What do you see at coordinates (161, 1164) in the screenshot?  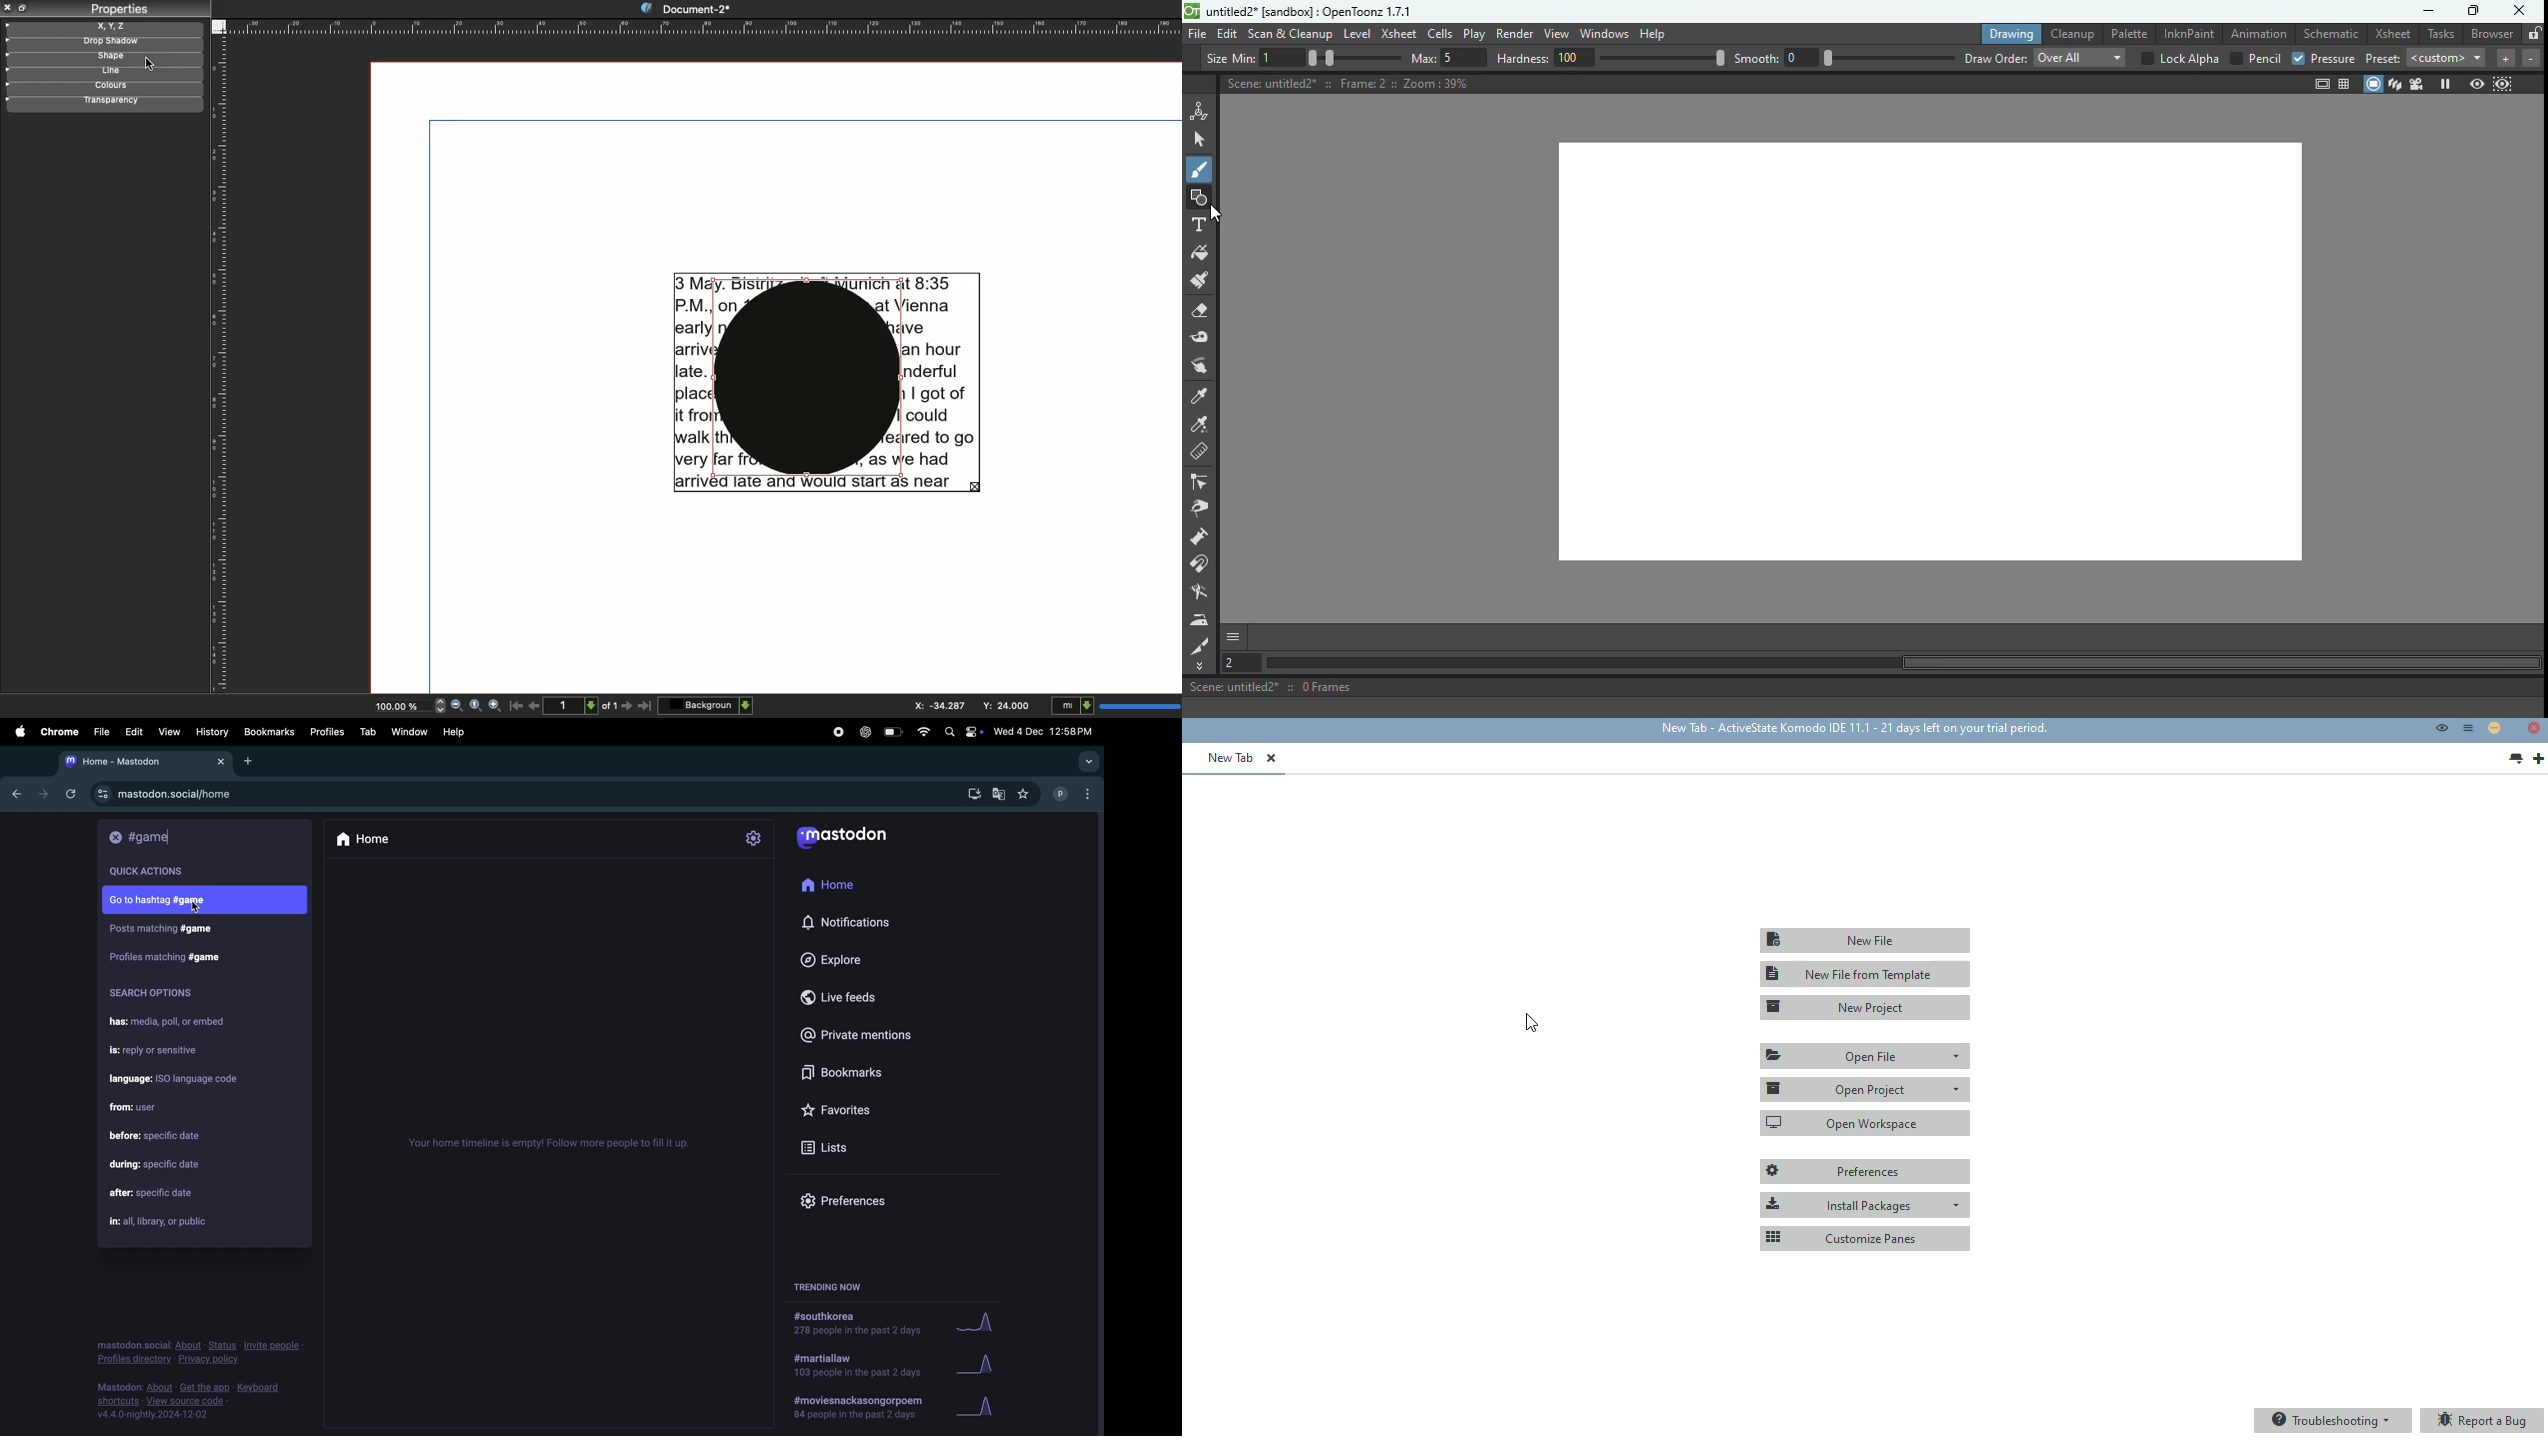 I see `during specific date` at bounding box center [161, 1164].